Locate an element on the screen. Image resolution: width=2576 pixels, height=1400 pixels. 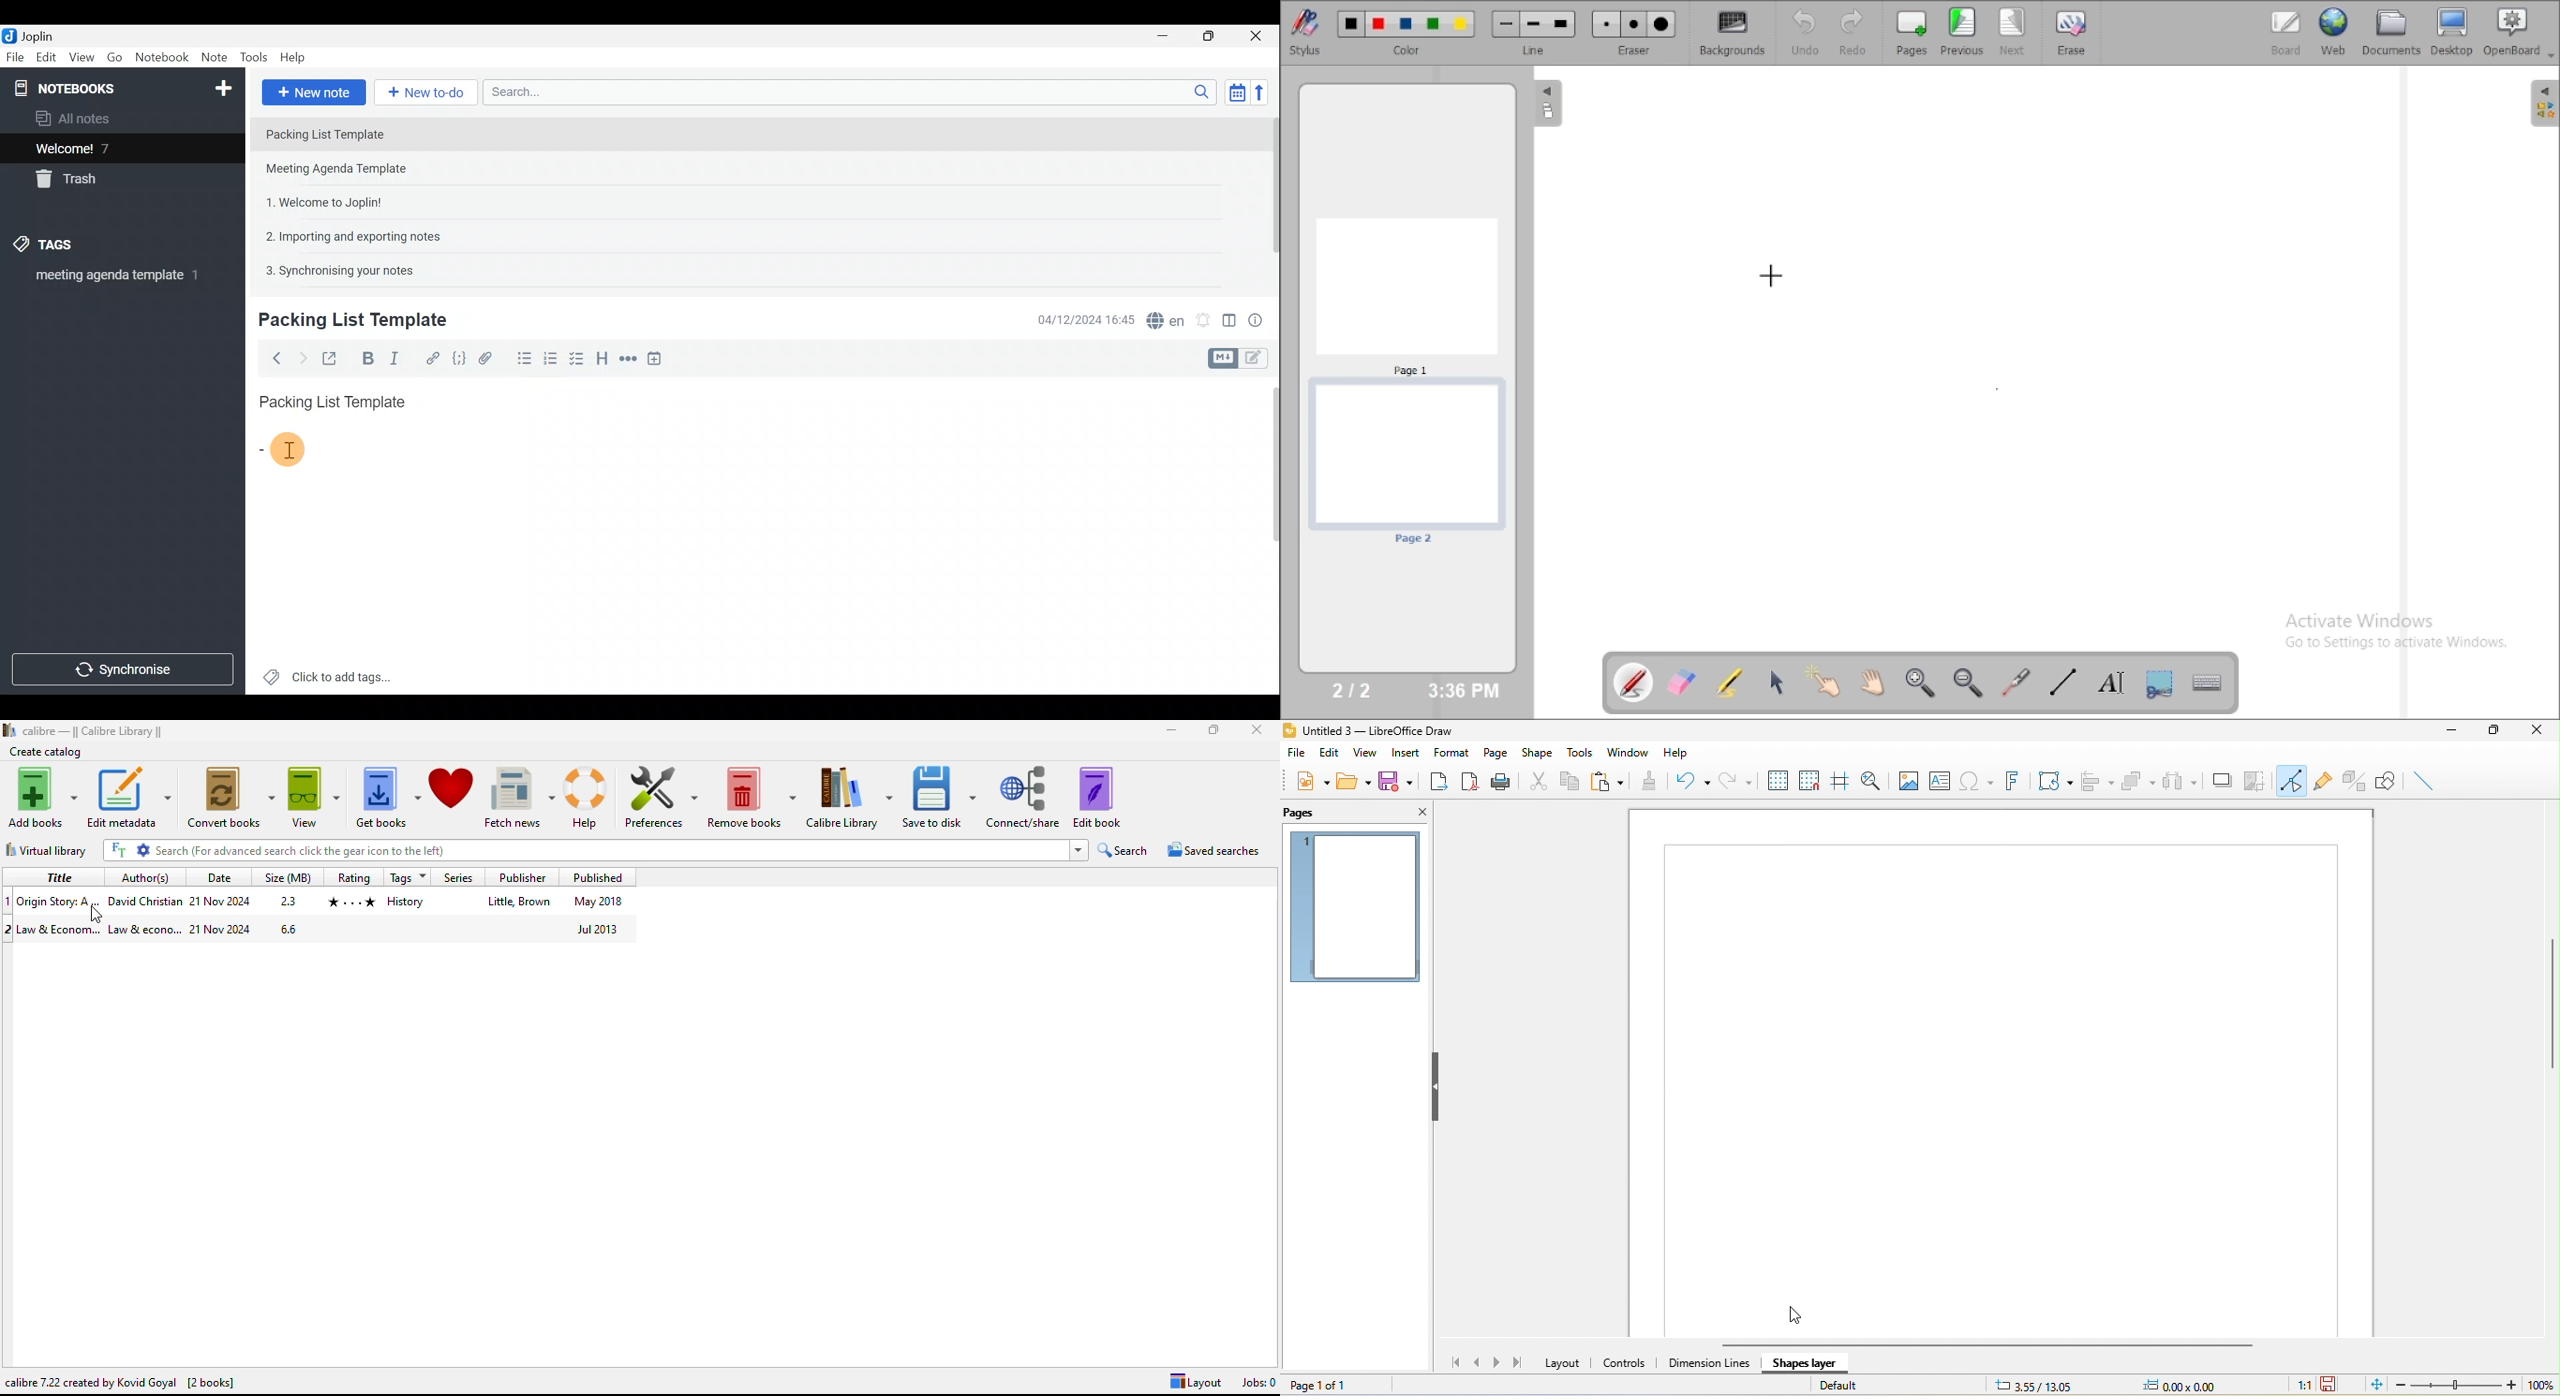
Joplin is located at coordinates (31, 35).